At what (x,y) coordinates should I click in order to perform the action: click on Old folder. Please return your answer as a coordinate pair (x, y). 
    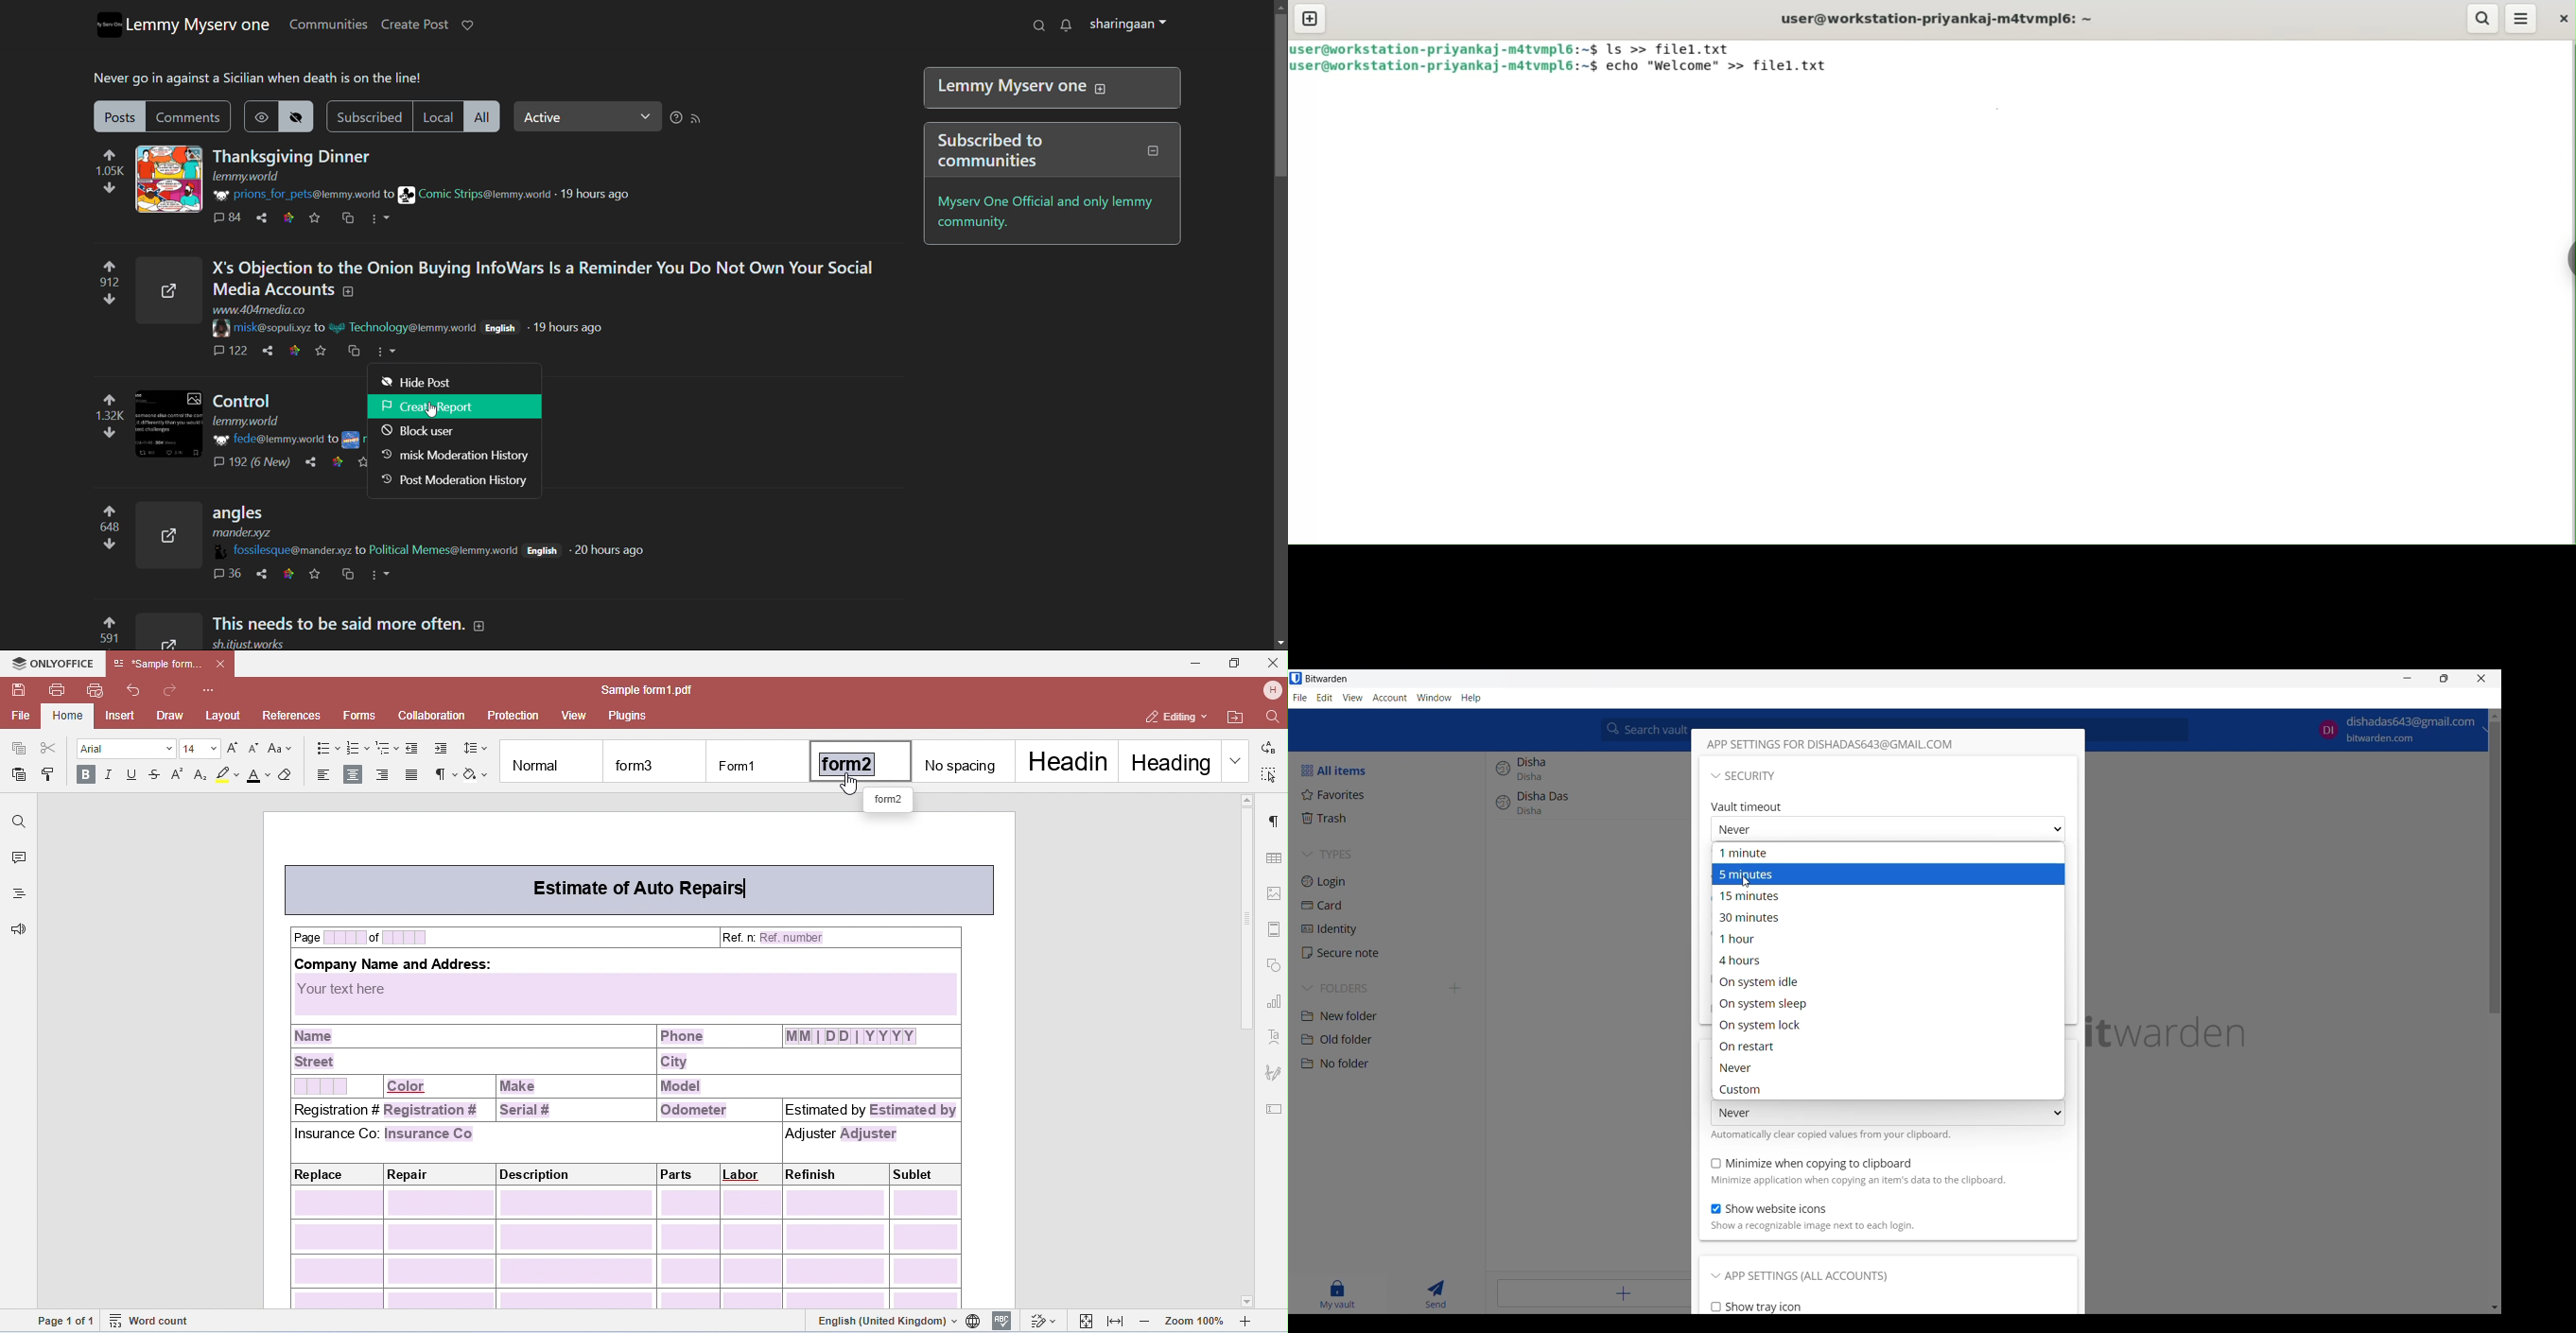
    Looking at the image, I should click on (1389, 1039).